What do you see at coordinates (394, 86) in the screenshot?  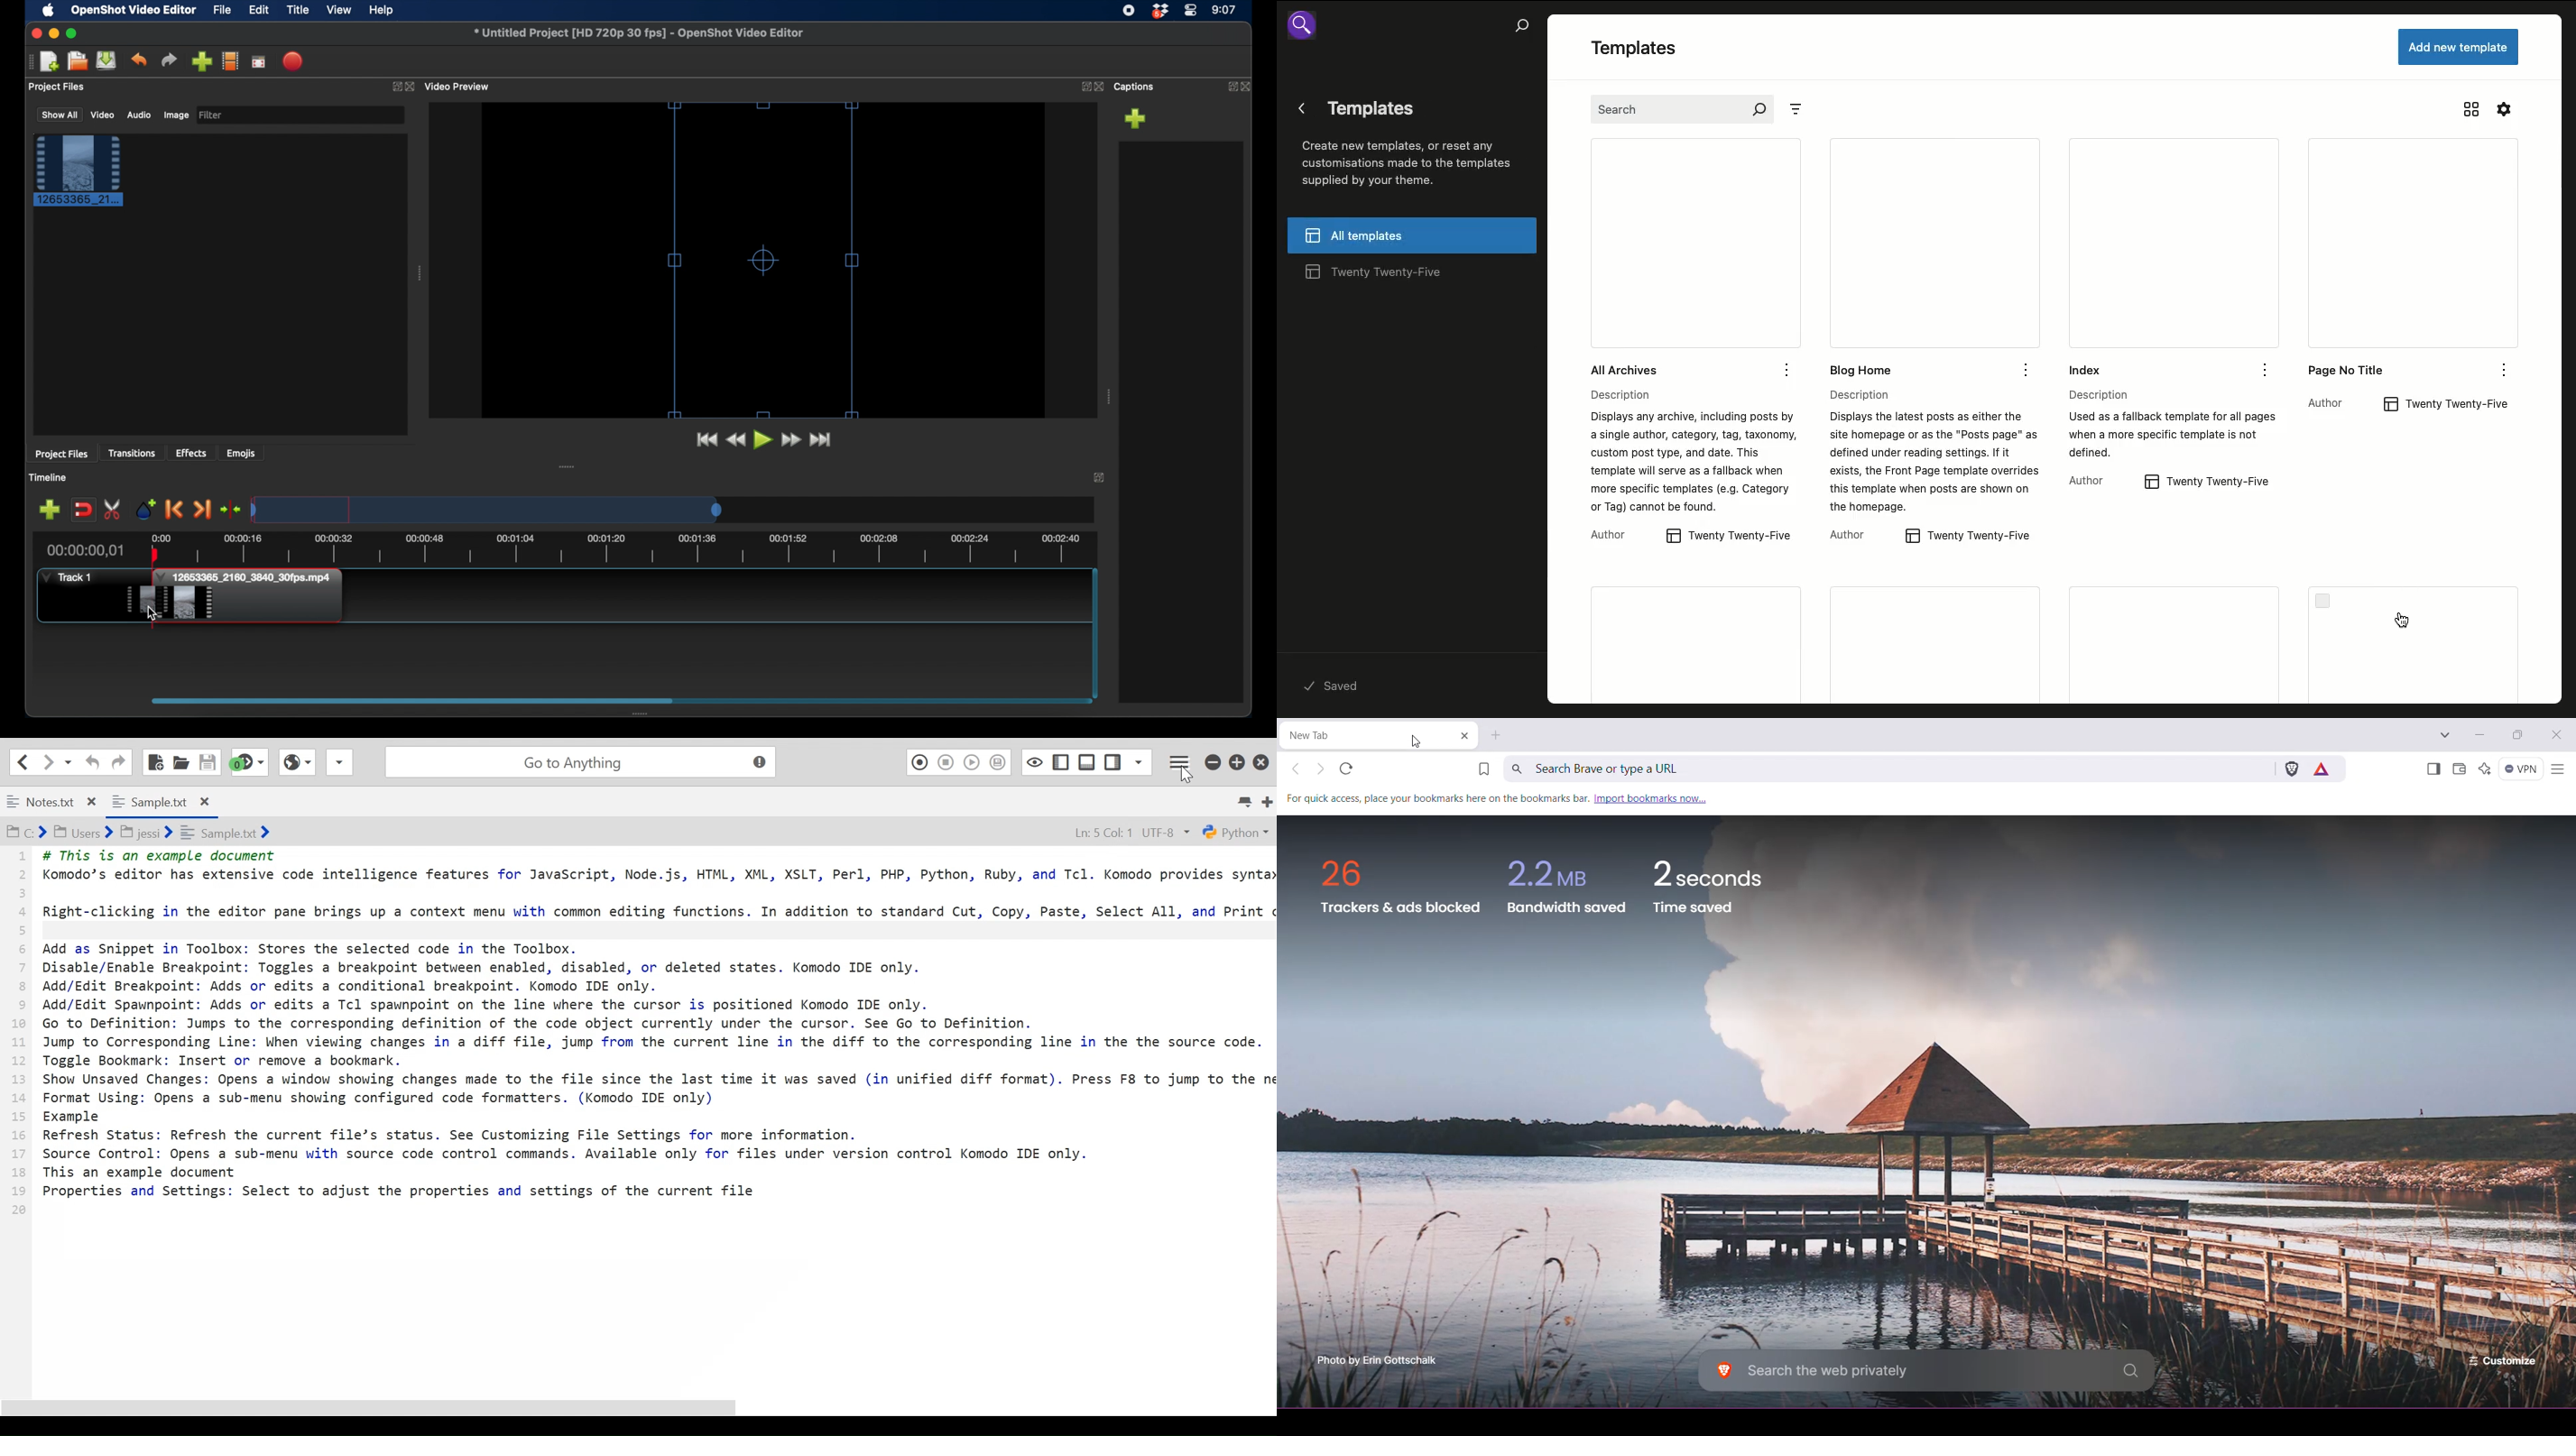 I see `expand` at bounding box center [394, 86].